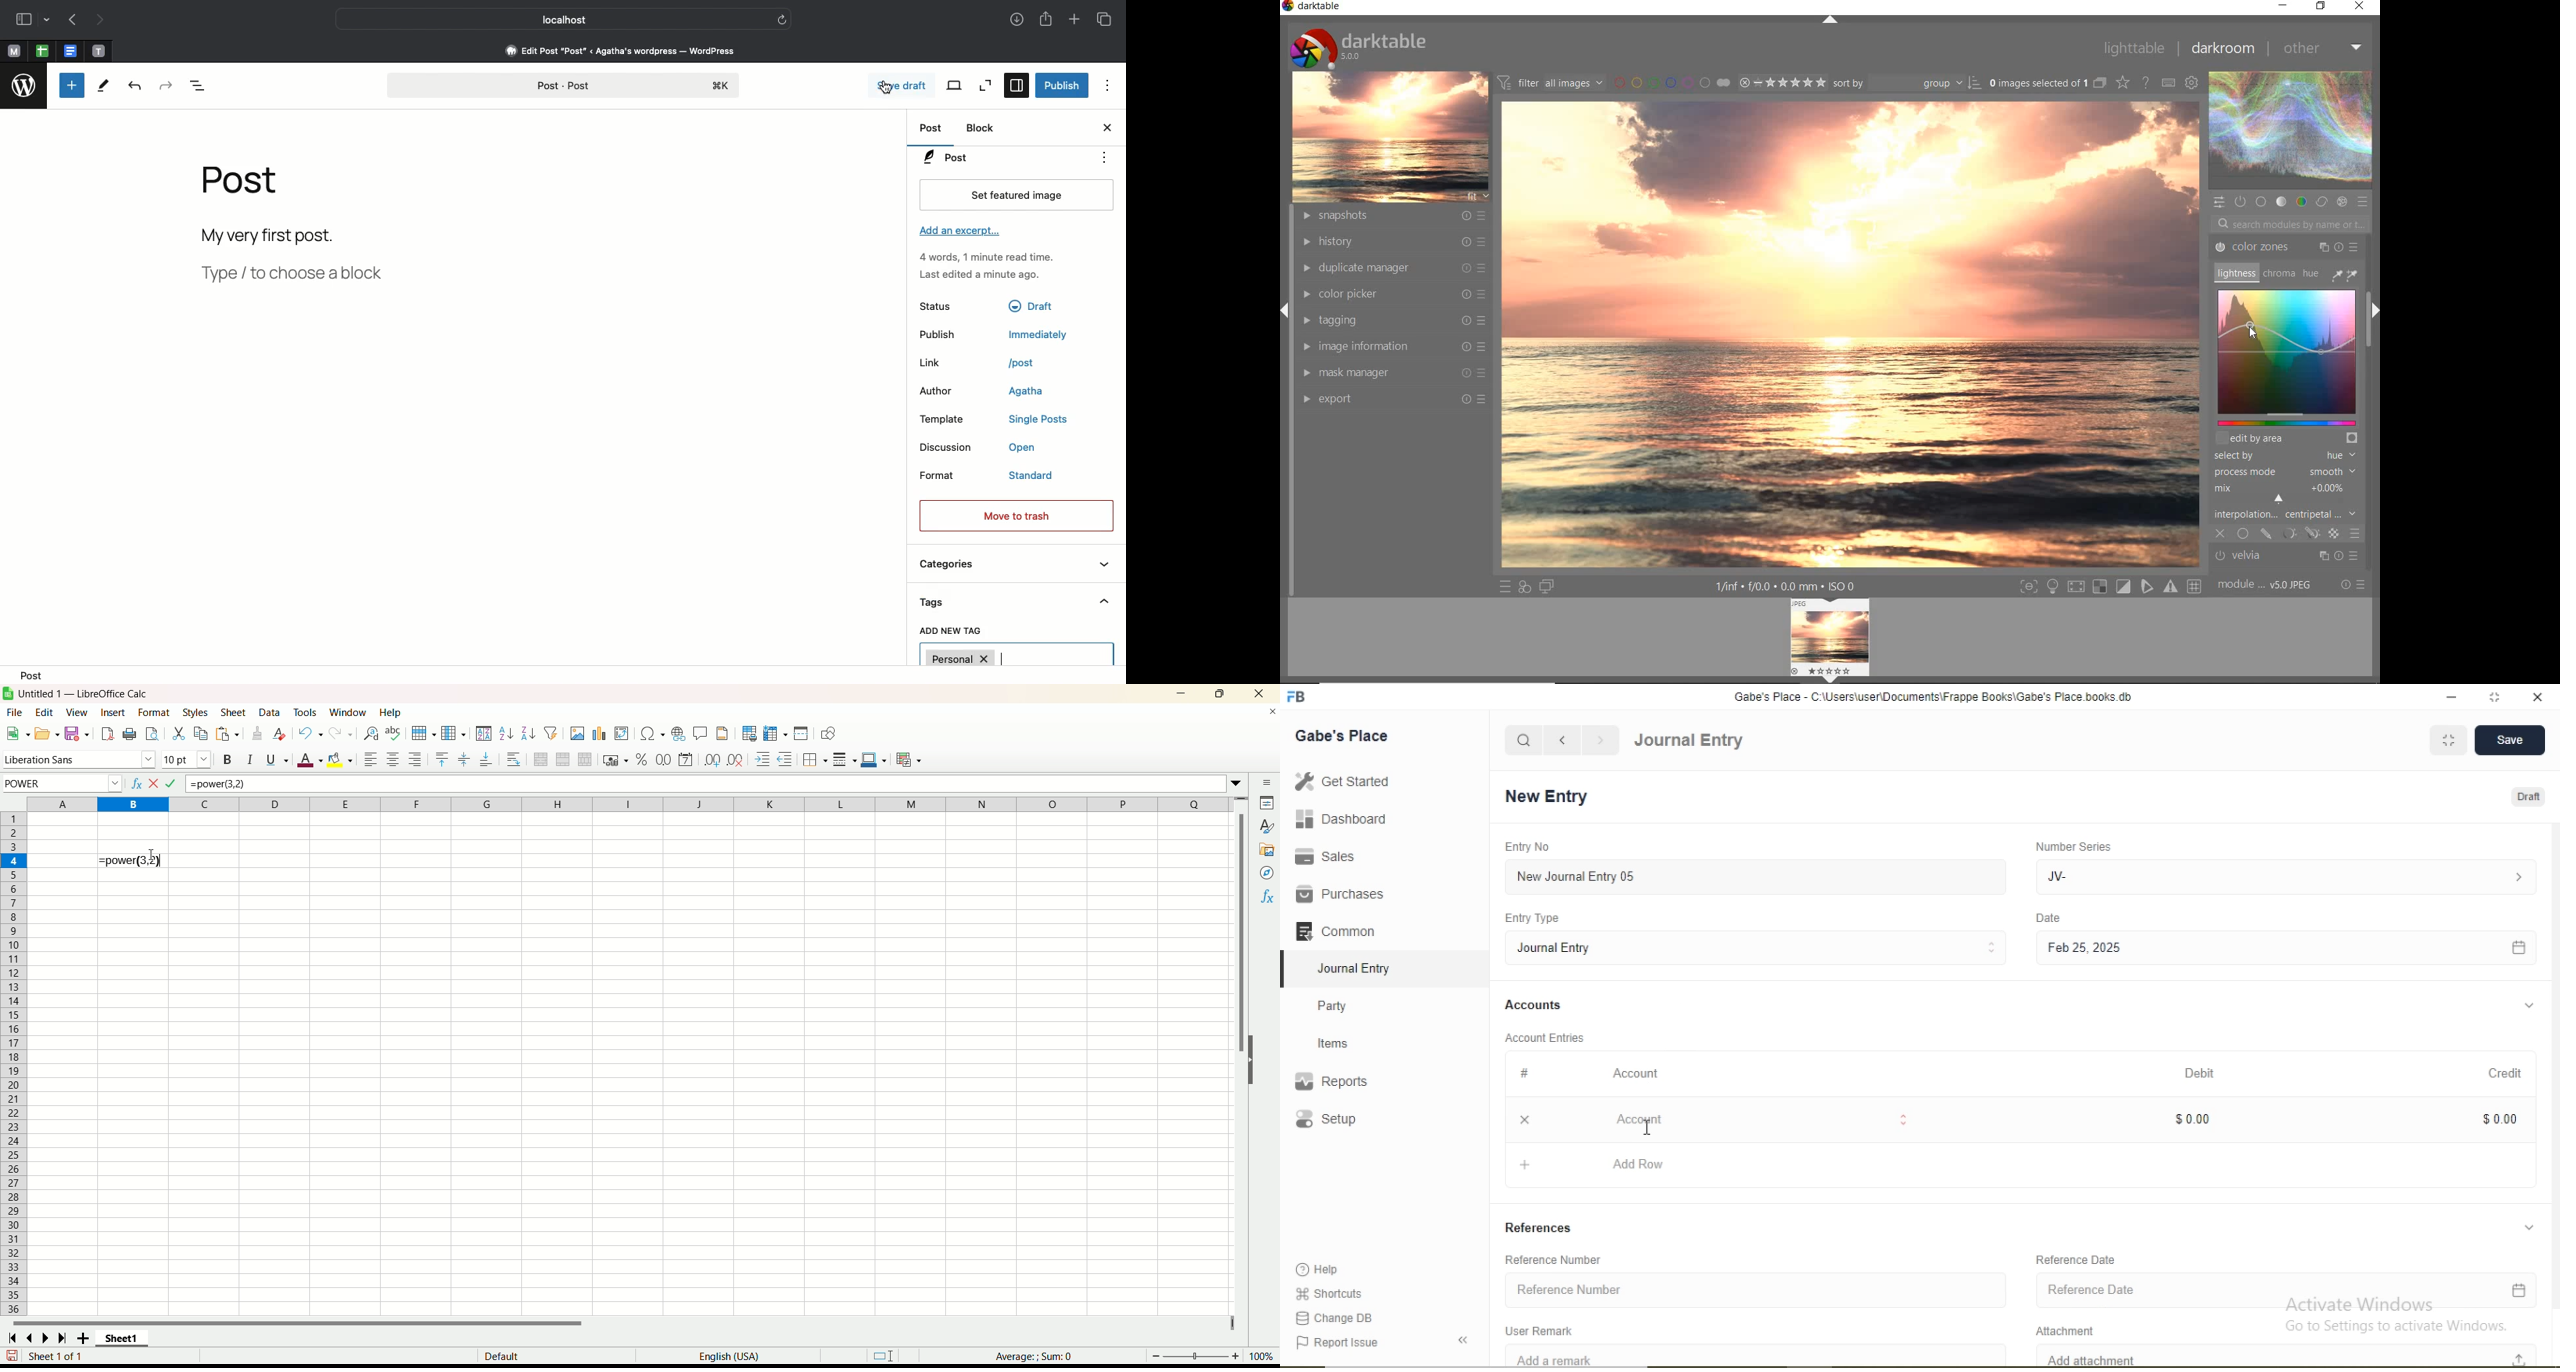  What do you see at coordinates (2286, 455) in the screenshot?
I see `SELECTED BY HUE` at bounding box center [2286, 455].